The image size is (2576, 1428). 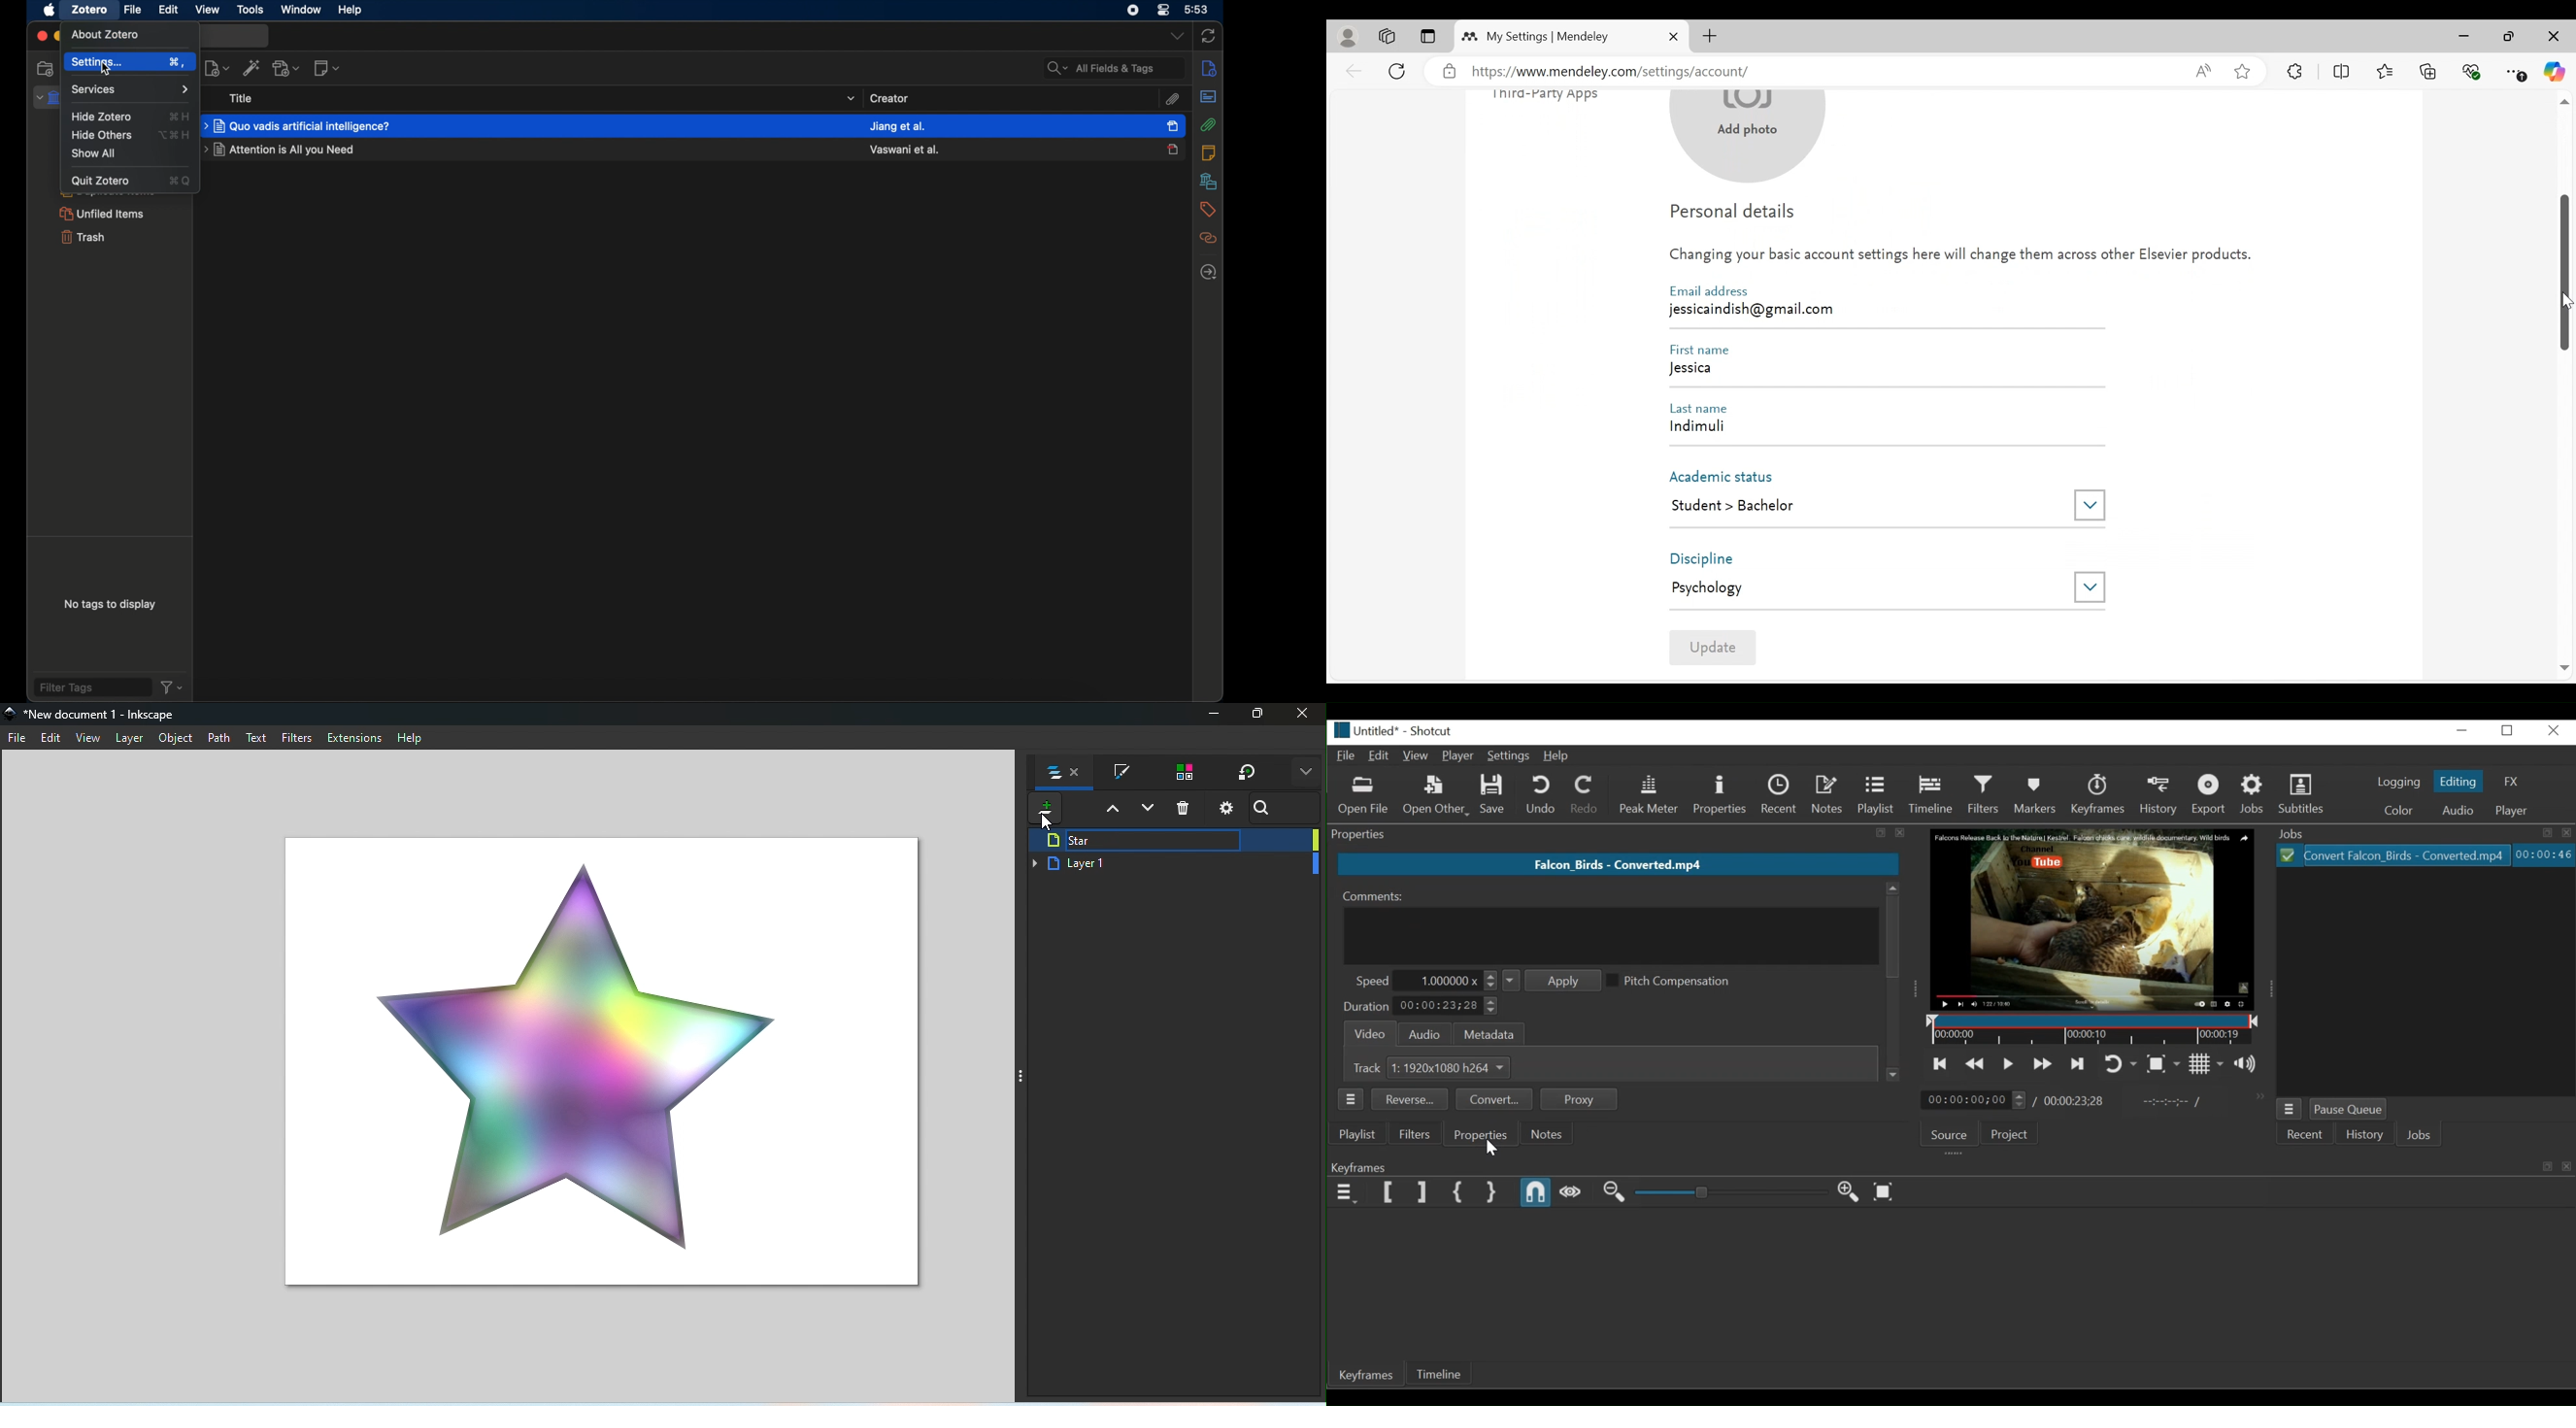 I want to click on Media viewer, so click(x=2090, y=919).